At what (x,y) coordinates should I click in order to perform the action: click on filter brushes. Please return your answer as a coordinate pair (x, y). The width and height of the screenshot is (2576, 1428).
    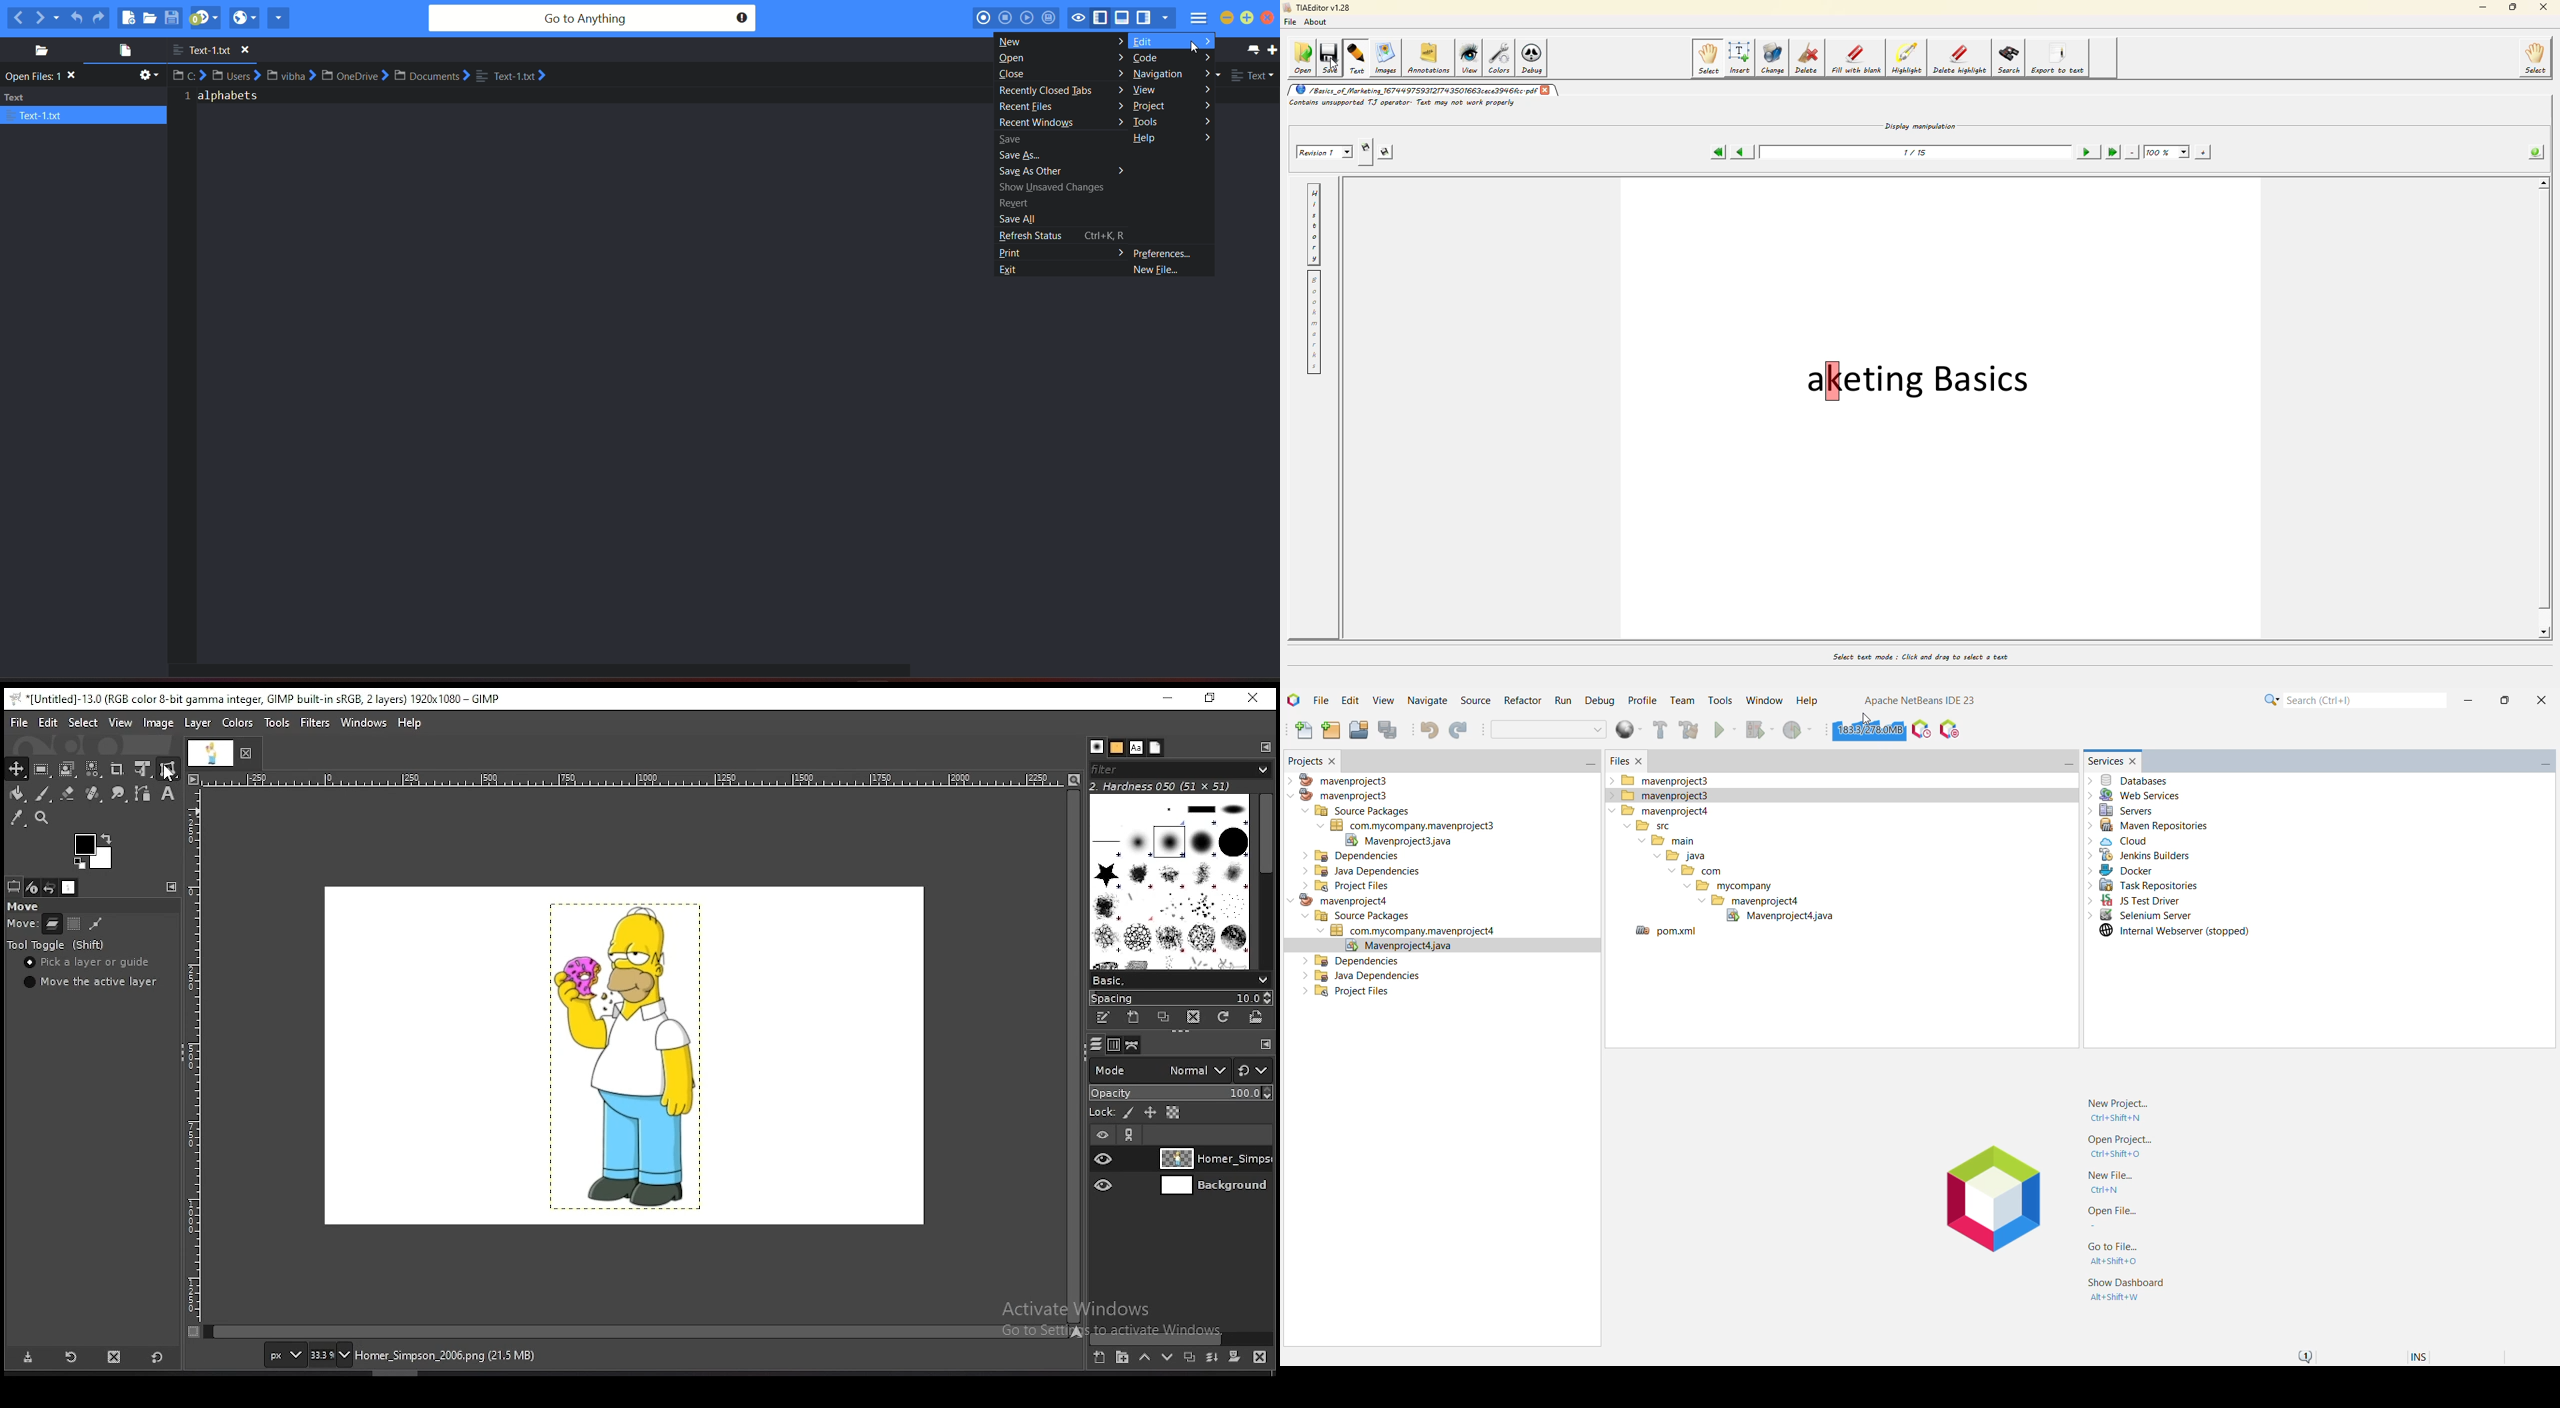
    Looking at the image, I should click on (1181, 771).